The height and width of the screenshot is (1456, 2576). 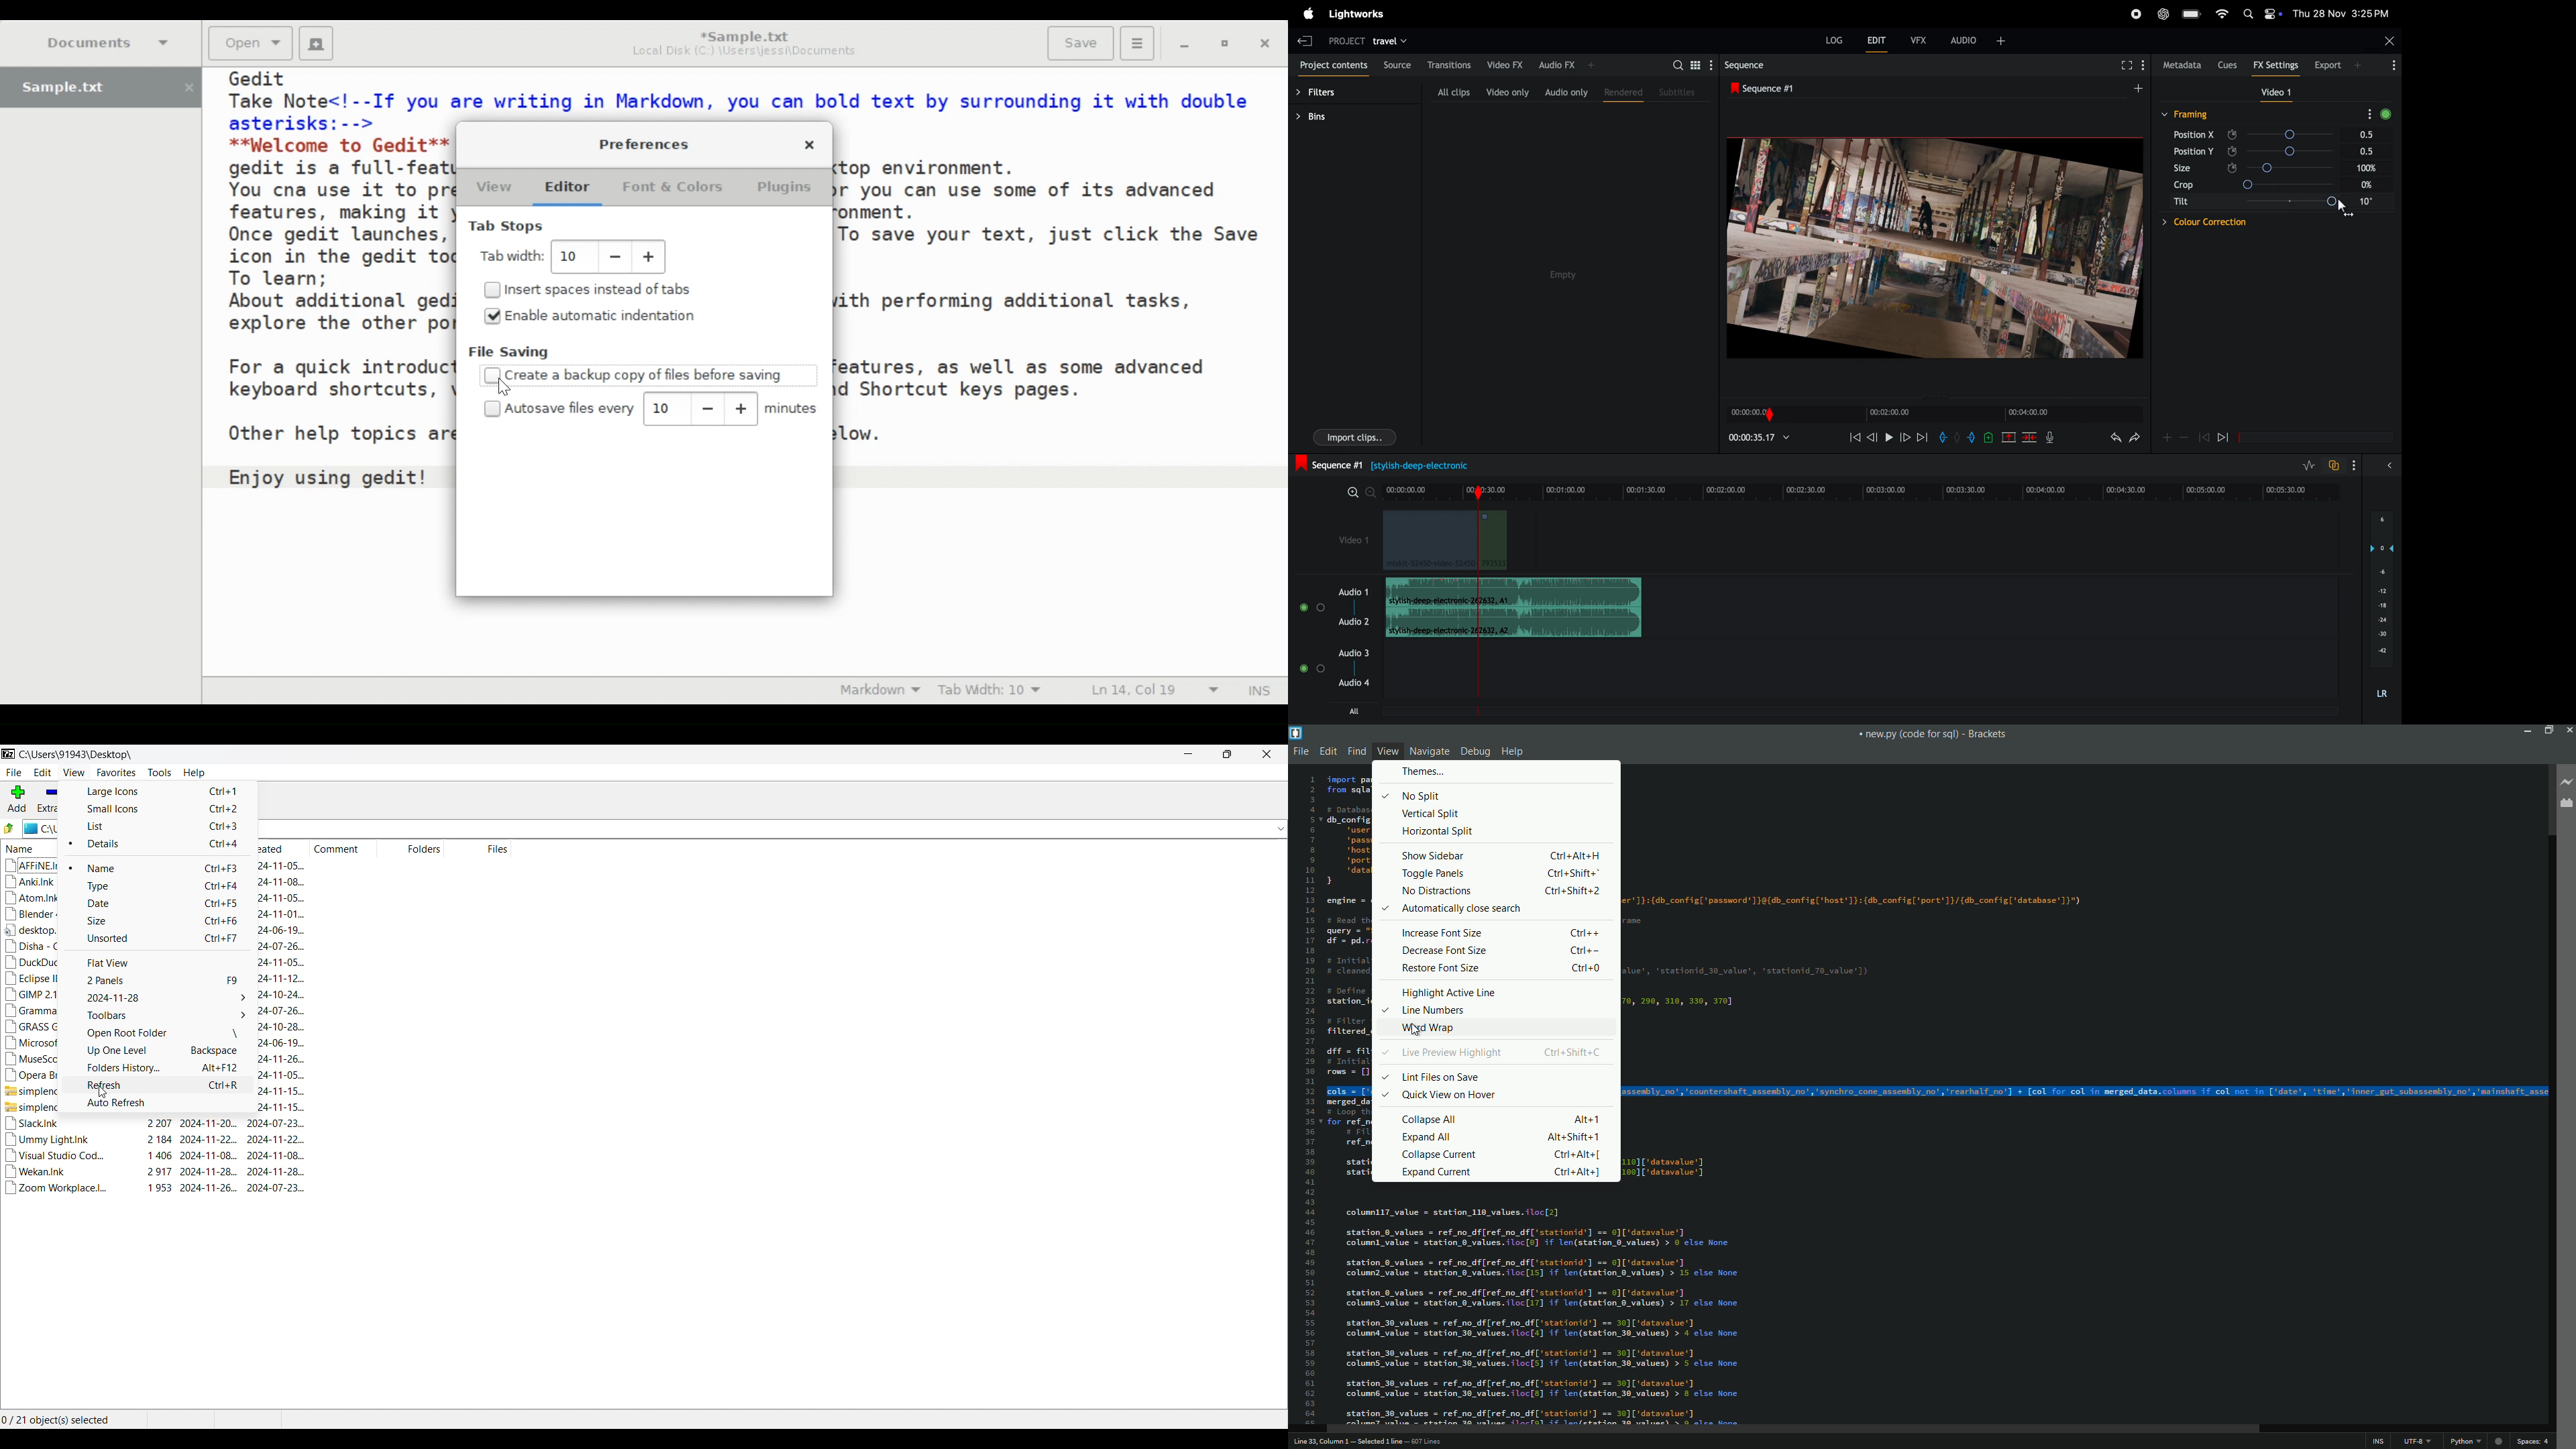 What do you see at coordinates (2416, 1442) in the screenshot?
I see `file encoding` at bounding box center [2416, 1442].